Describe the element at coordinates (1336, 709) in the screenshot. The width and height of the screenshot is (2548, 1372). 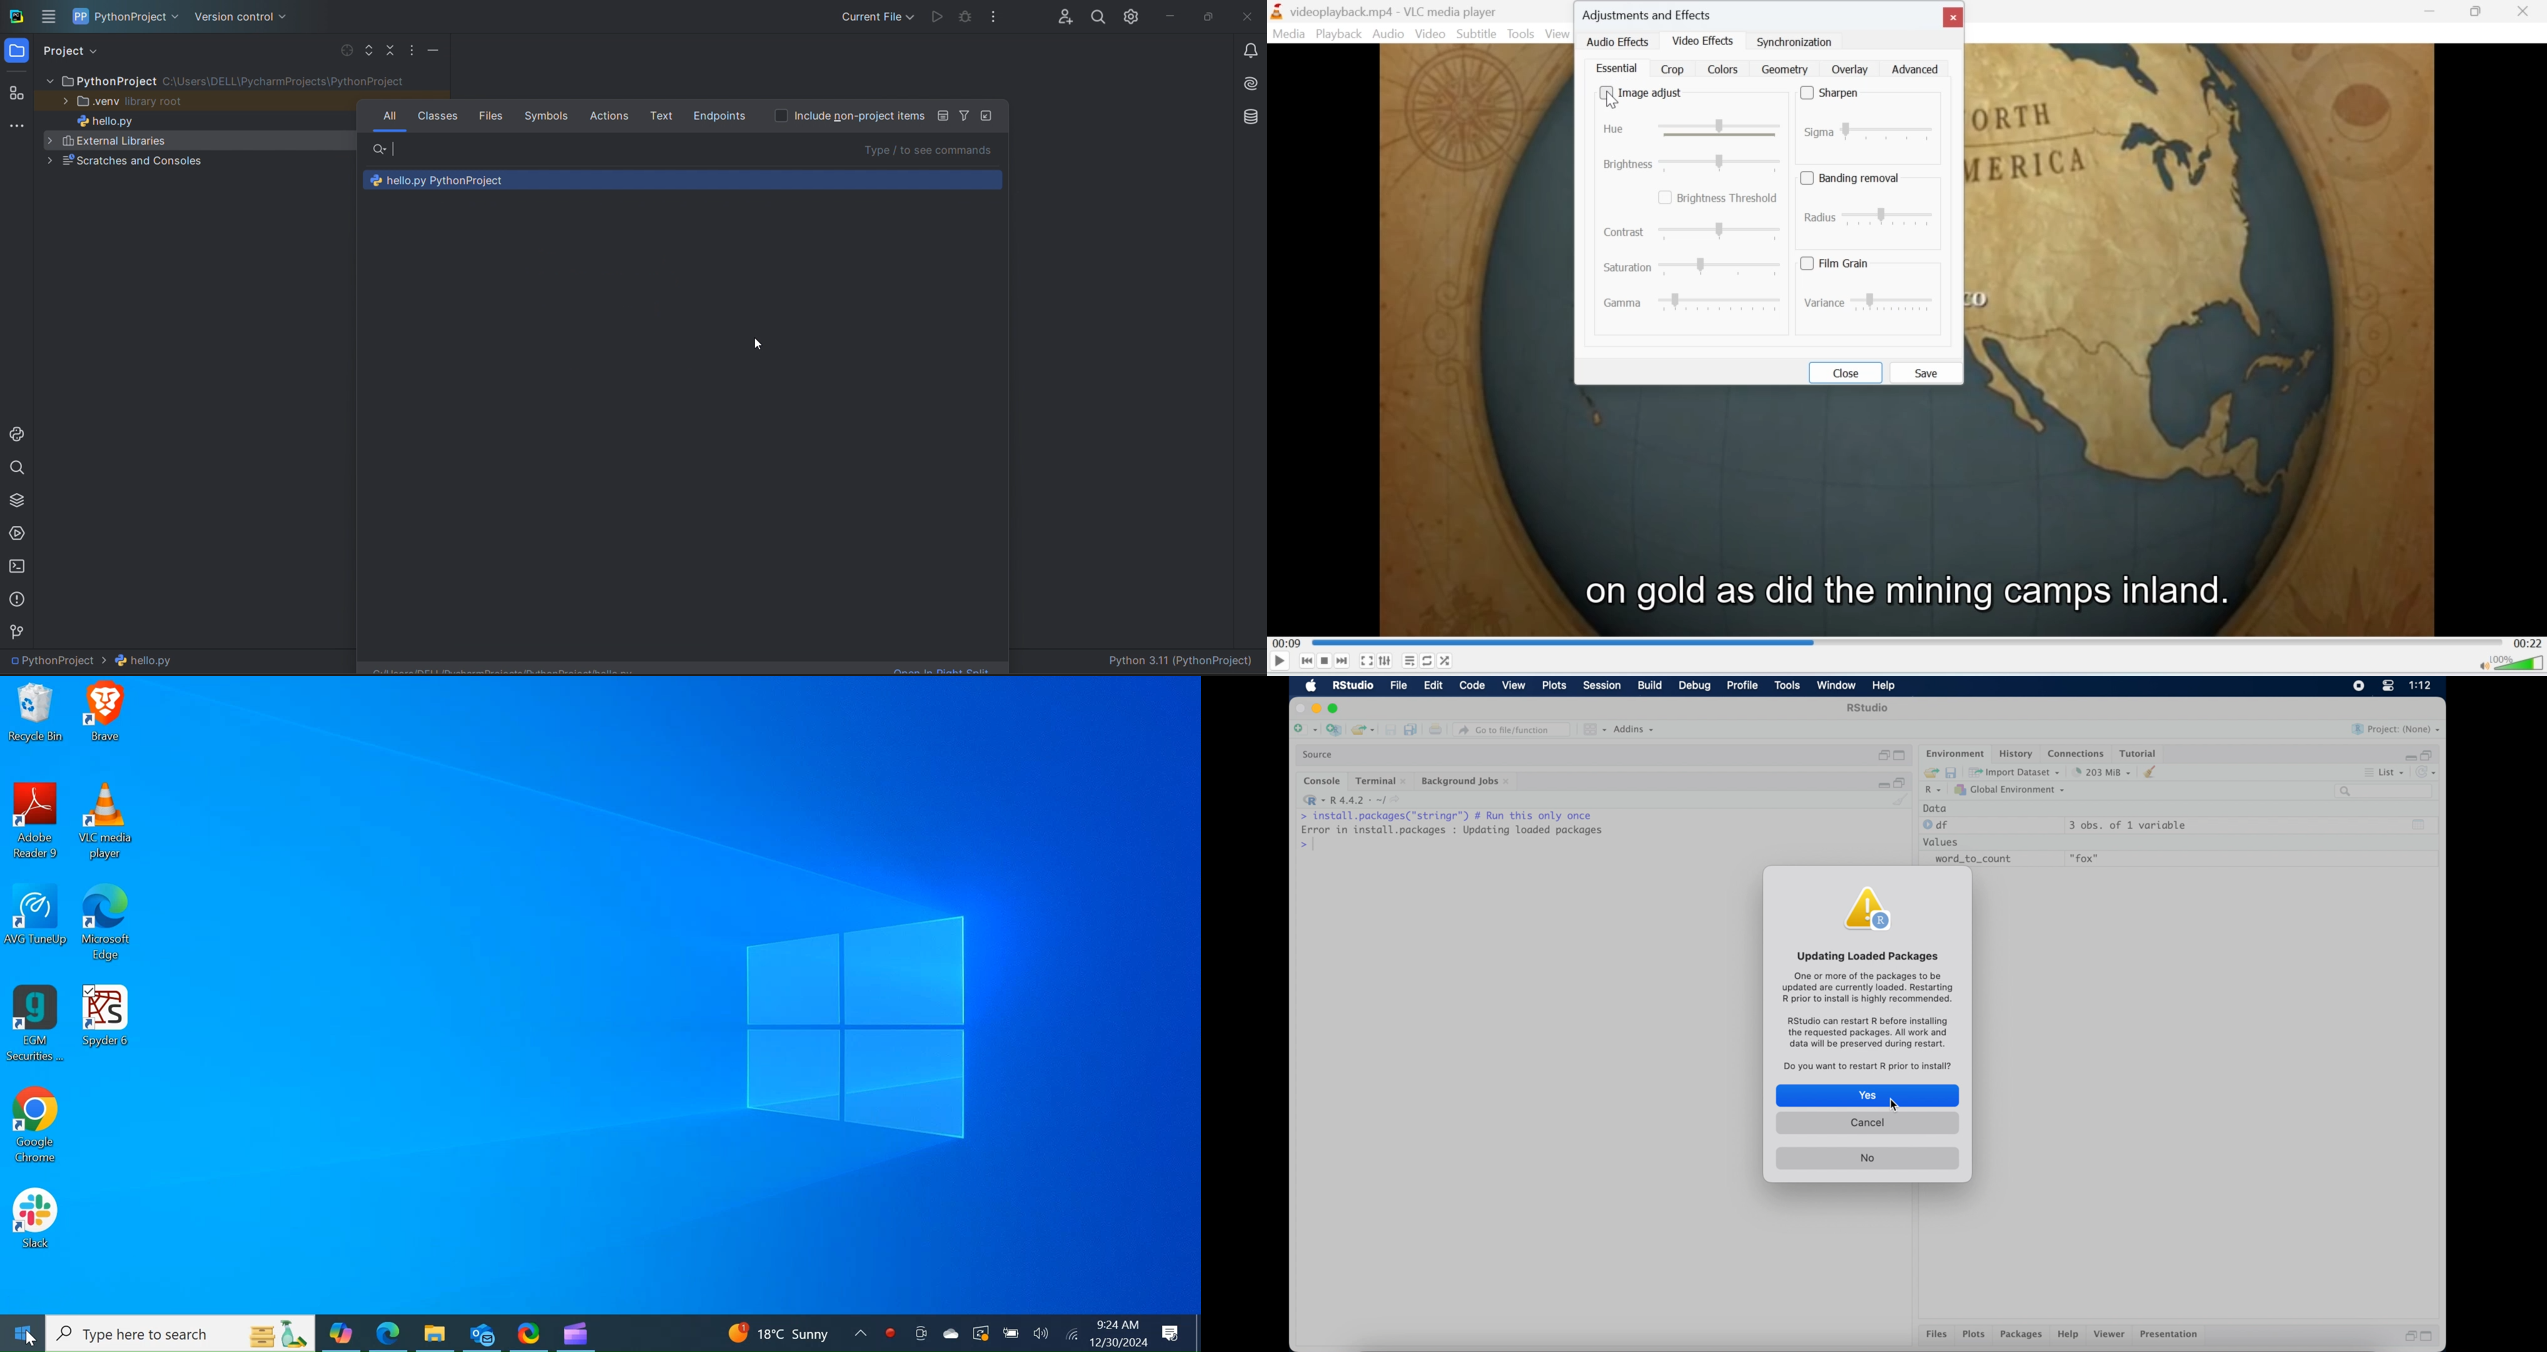
I see `maximize` at that location.